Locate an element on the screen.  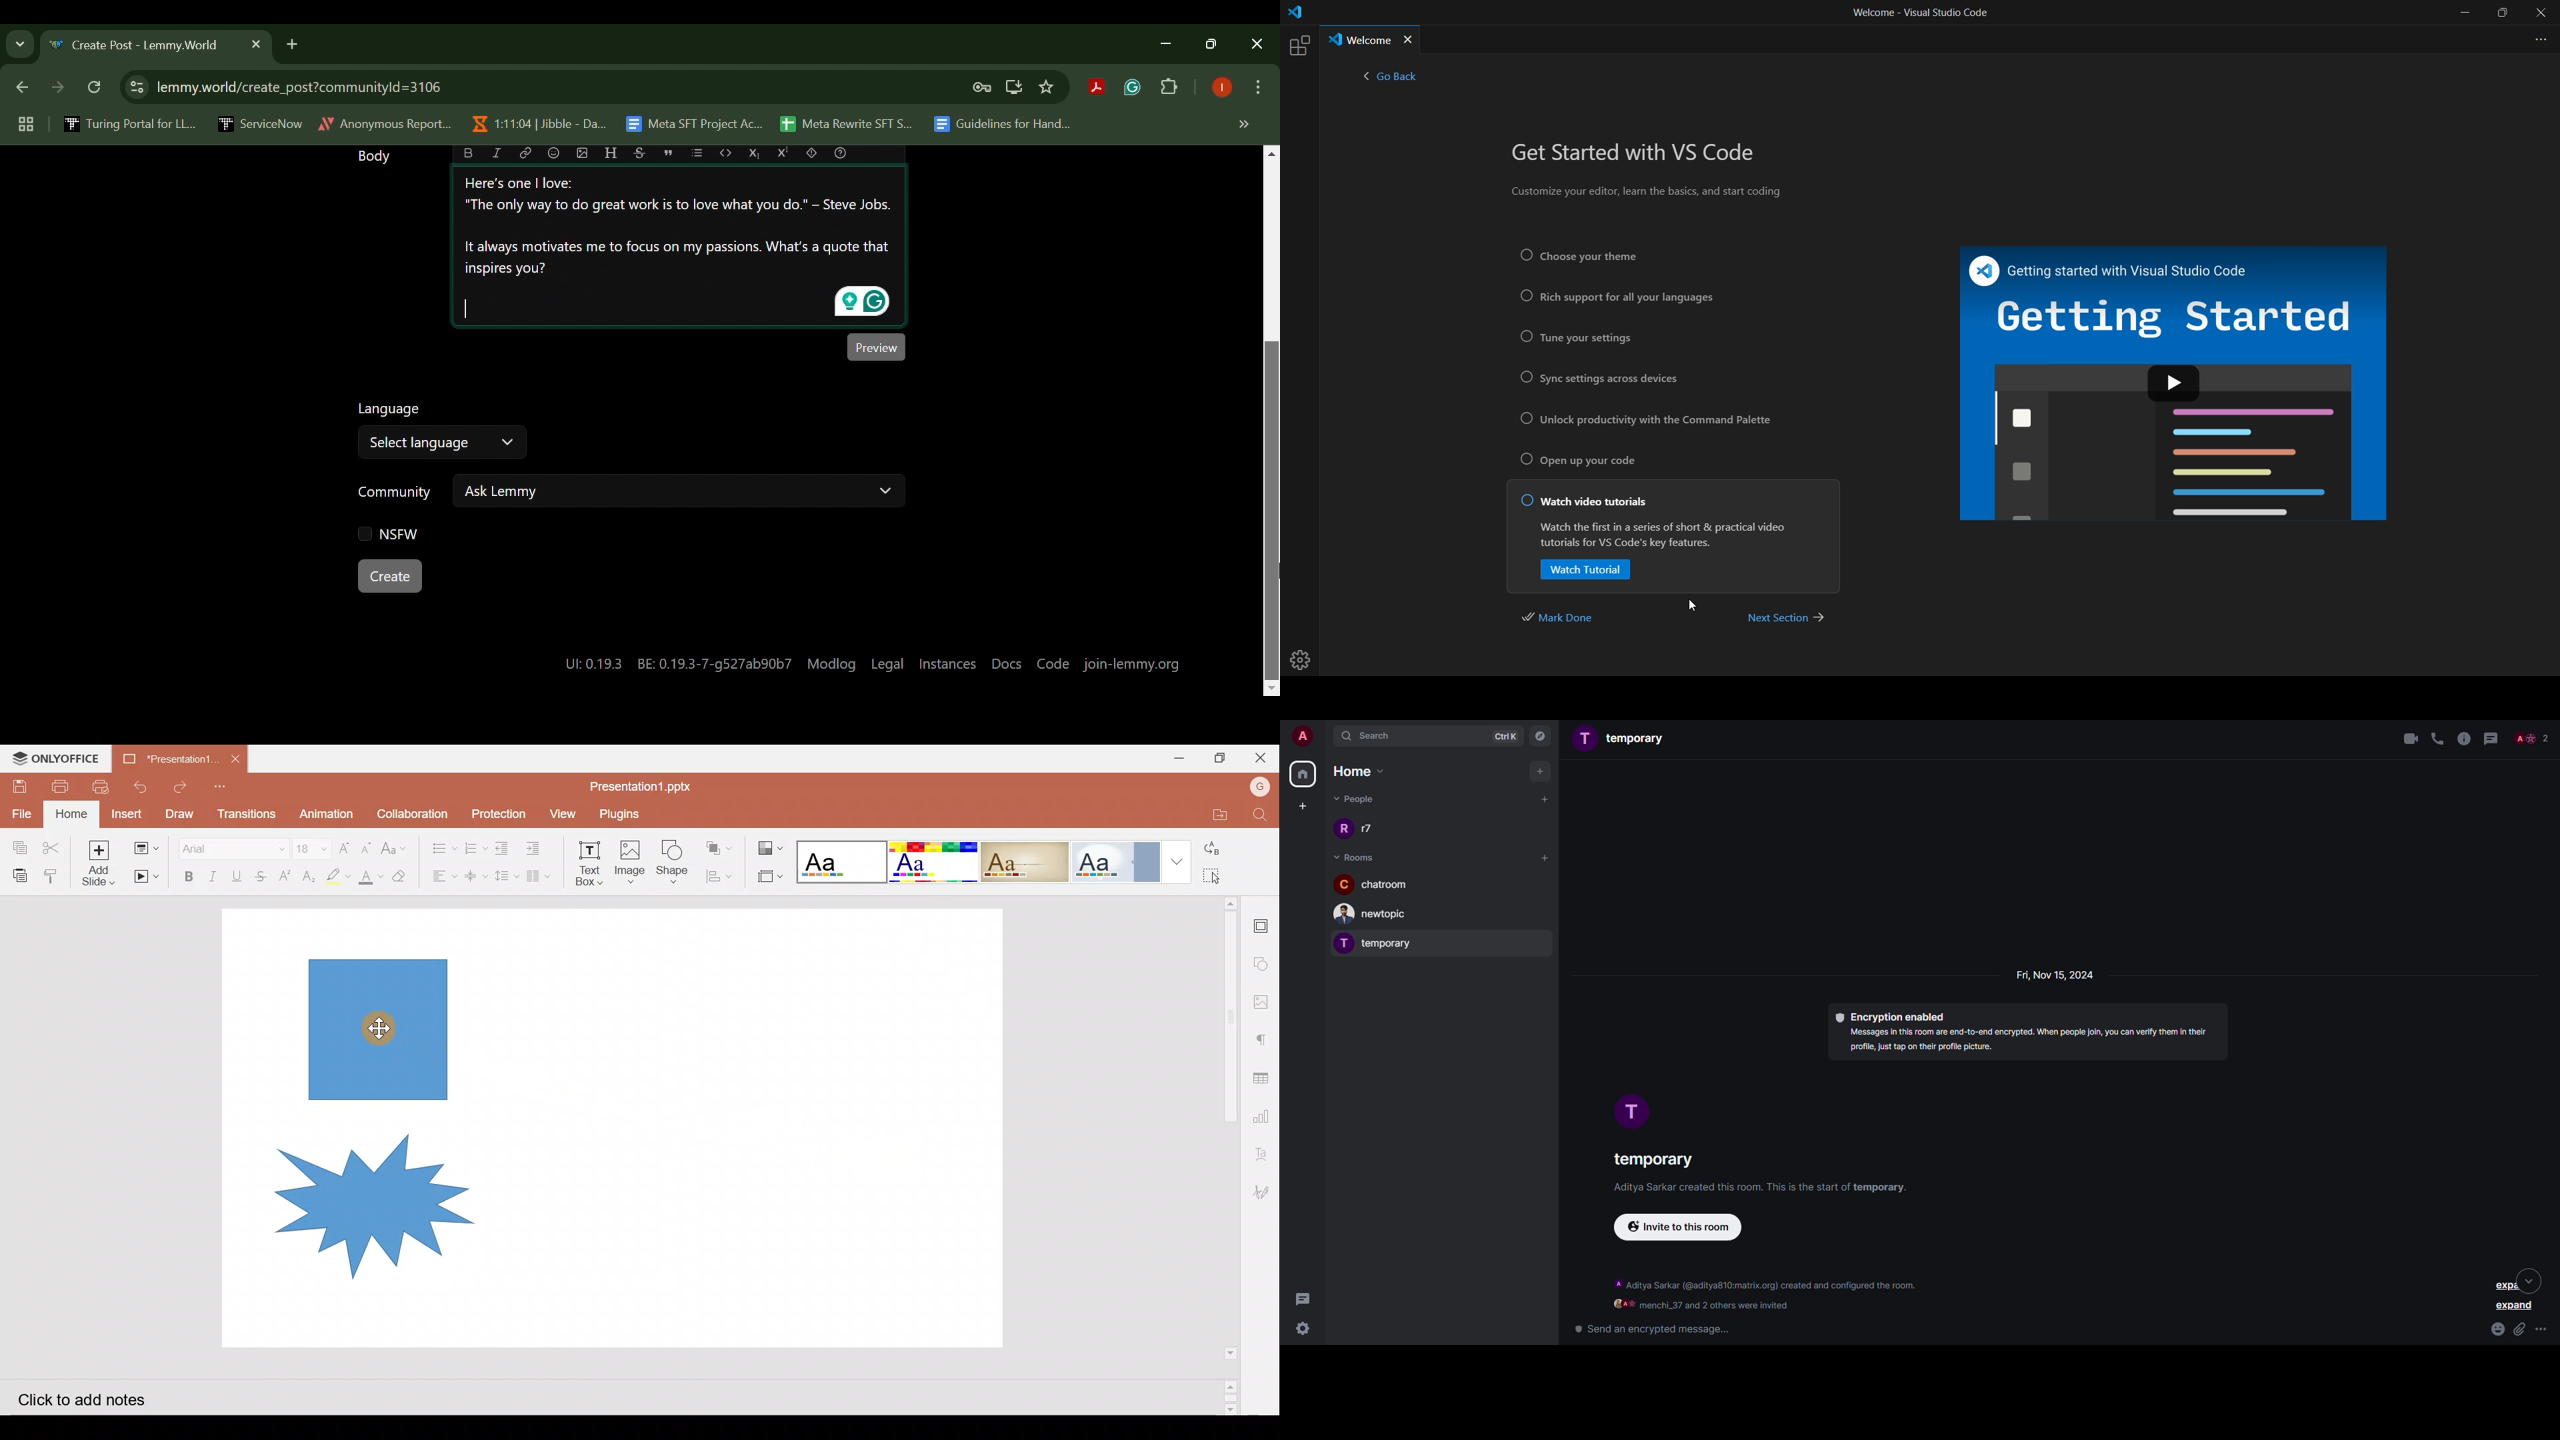
Animation is located at coordinates (327, 810).